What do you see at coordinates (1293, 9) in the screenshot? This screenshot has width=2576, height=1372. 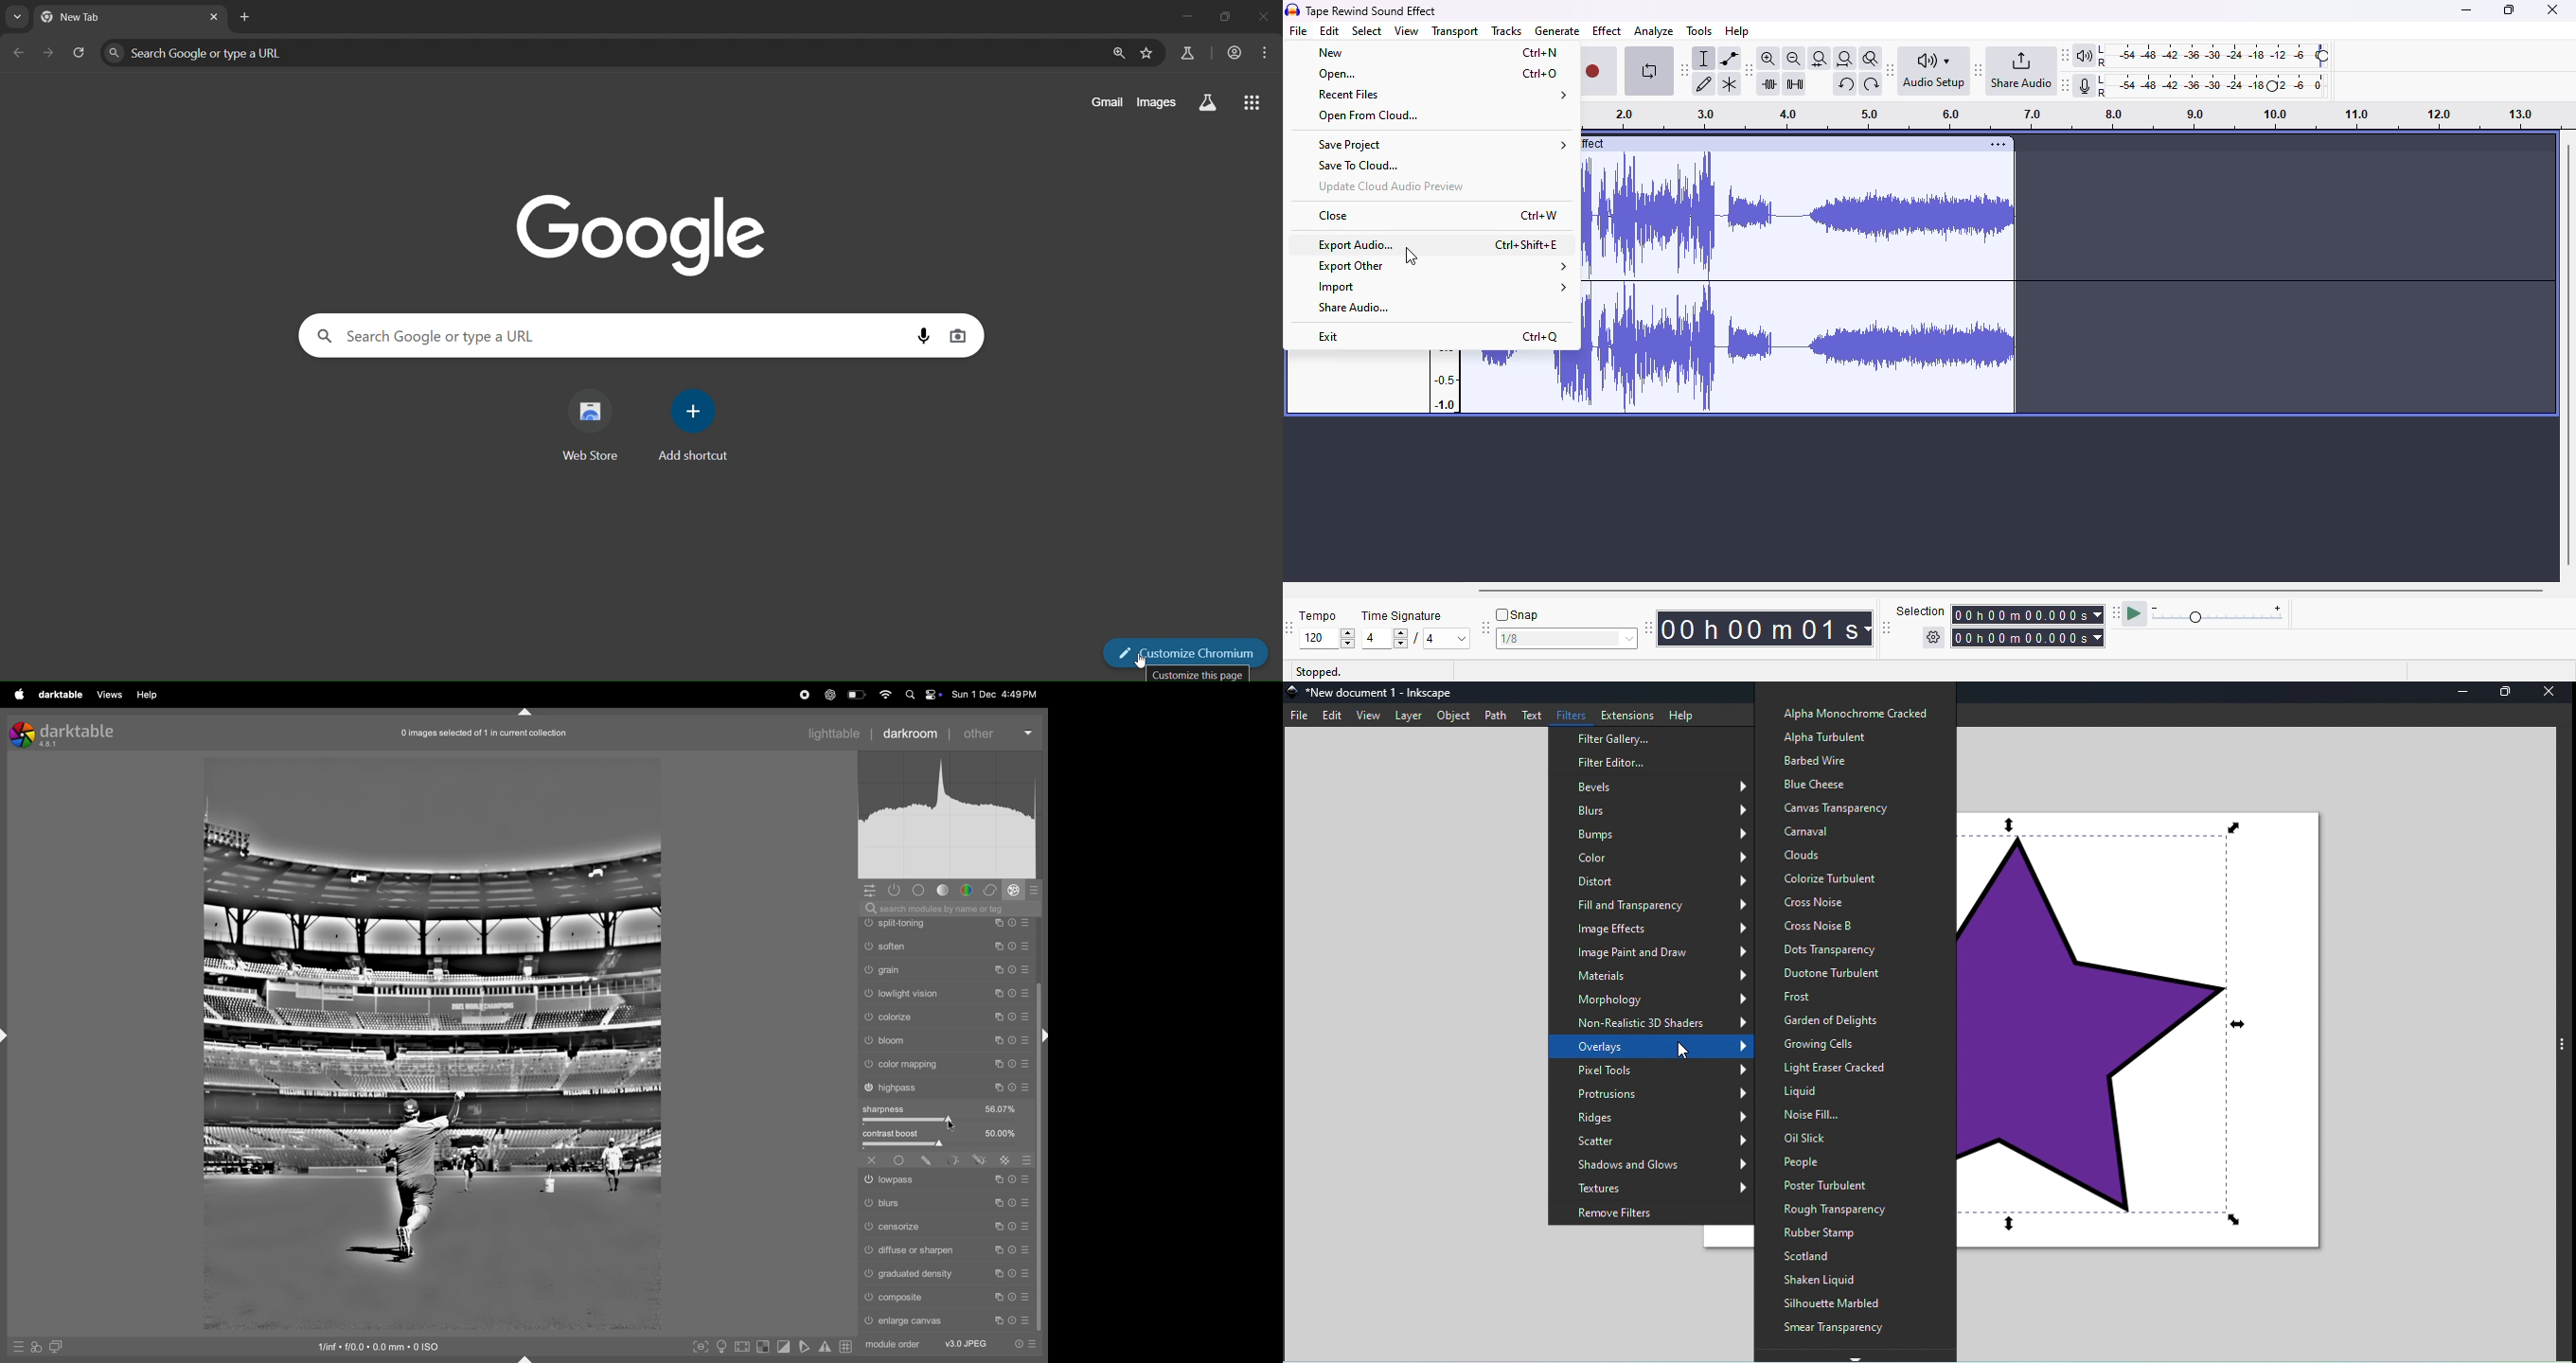 I see `logo` at bounding box center [1293, 9].